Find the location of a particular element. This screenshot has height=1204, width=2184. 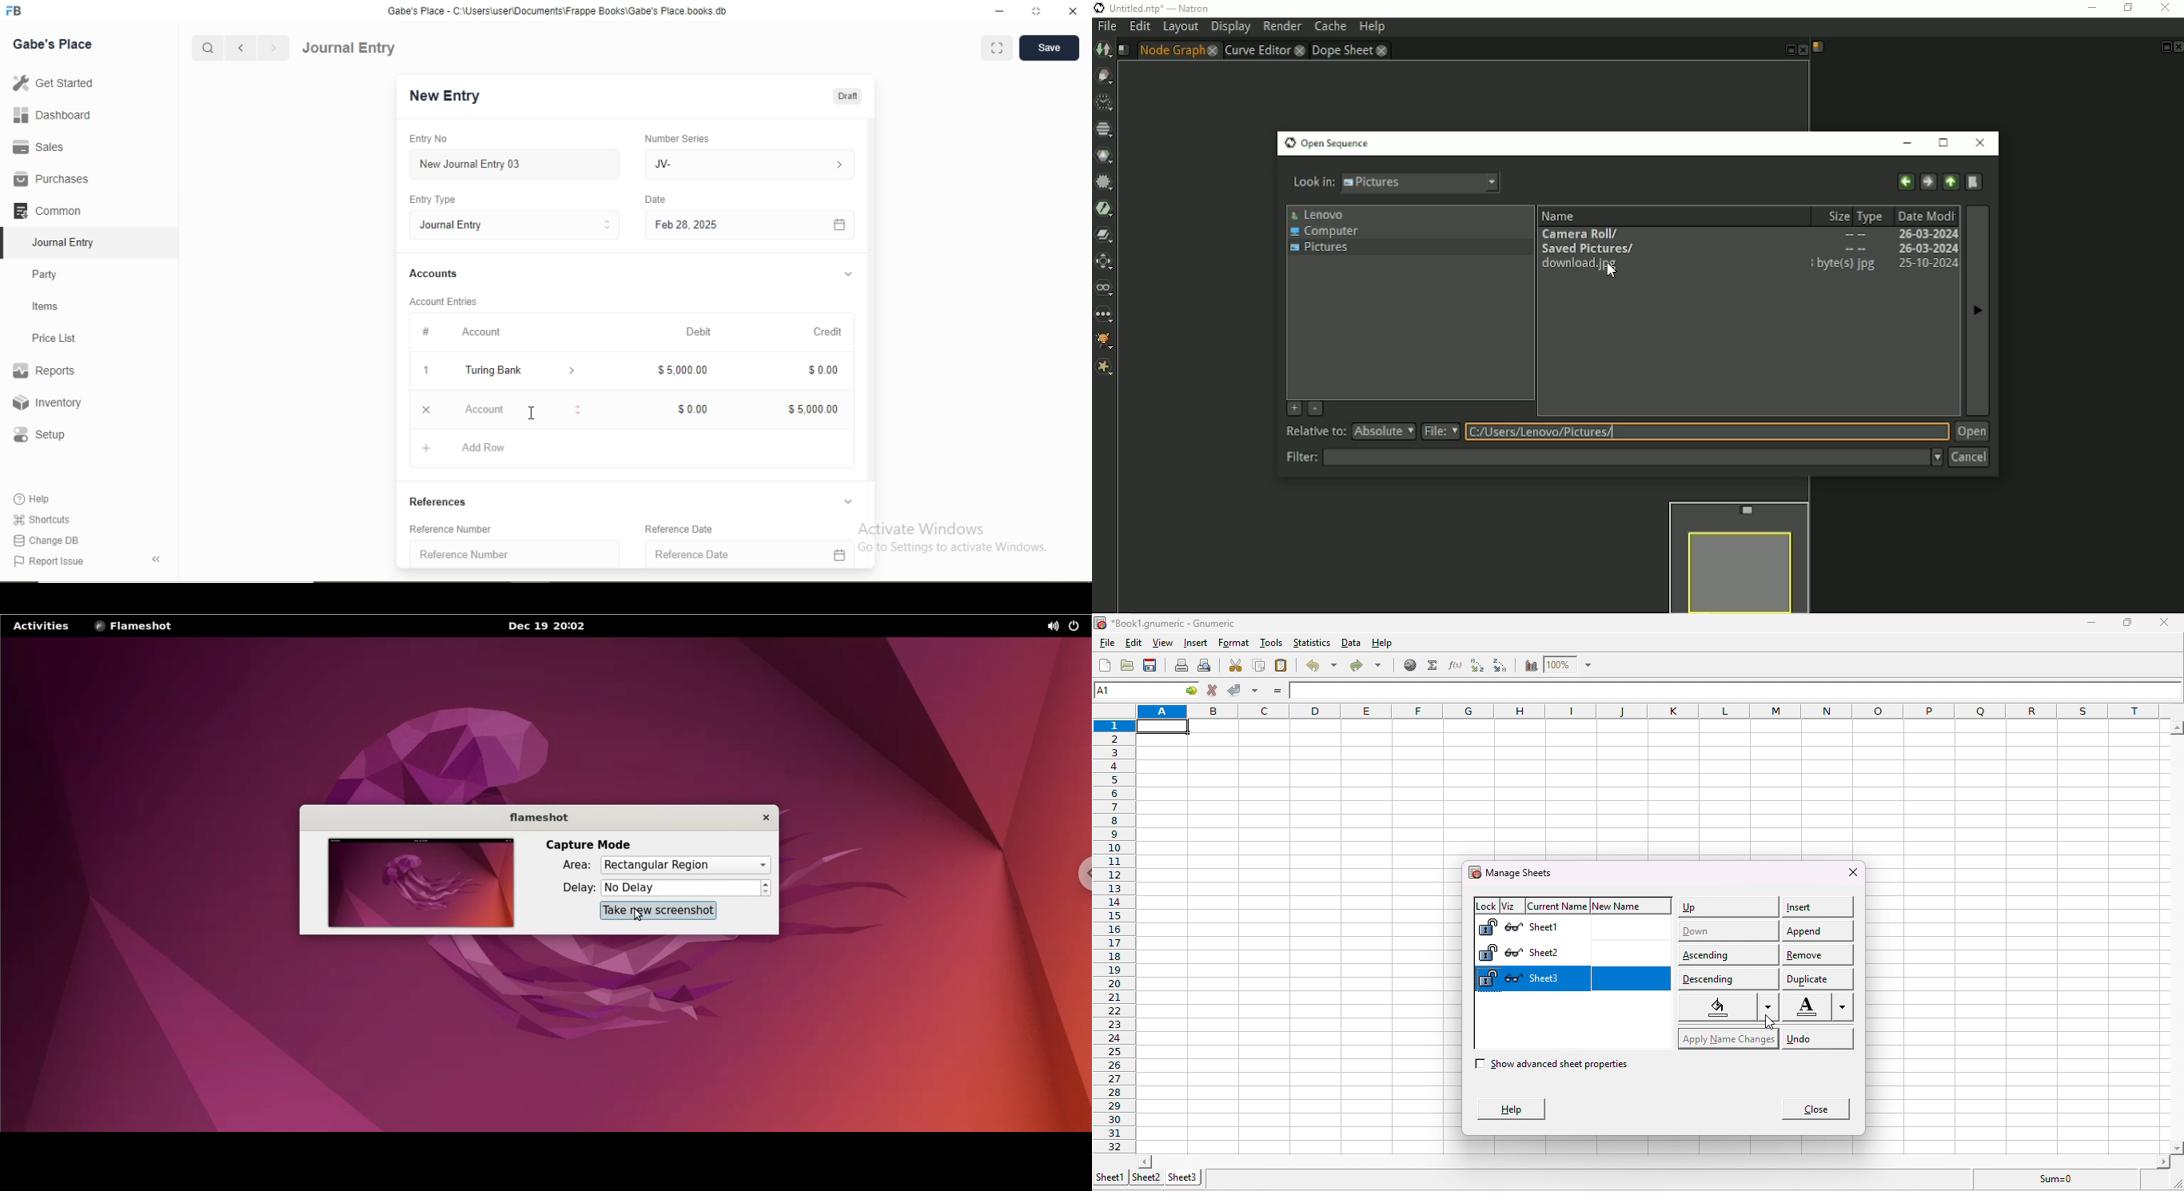

Draft is located at coordinates (847, 97).